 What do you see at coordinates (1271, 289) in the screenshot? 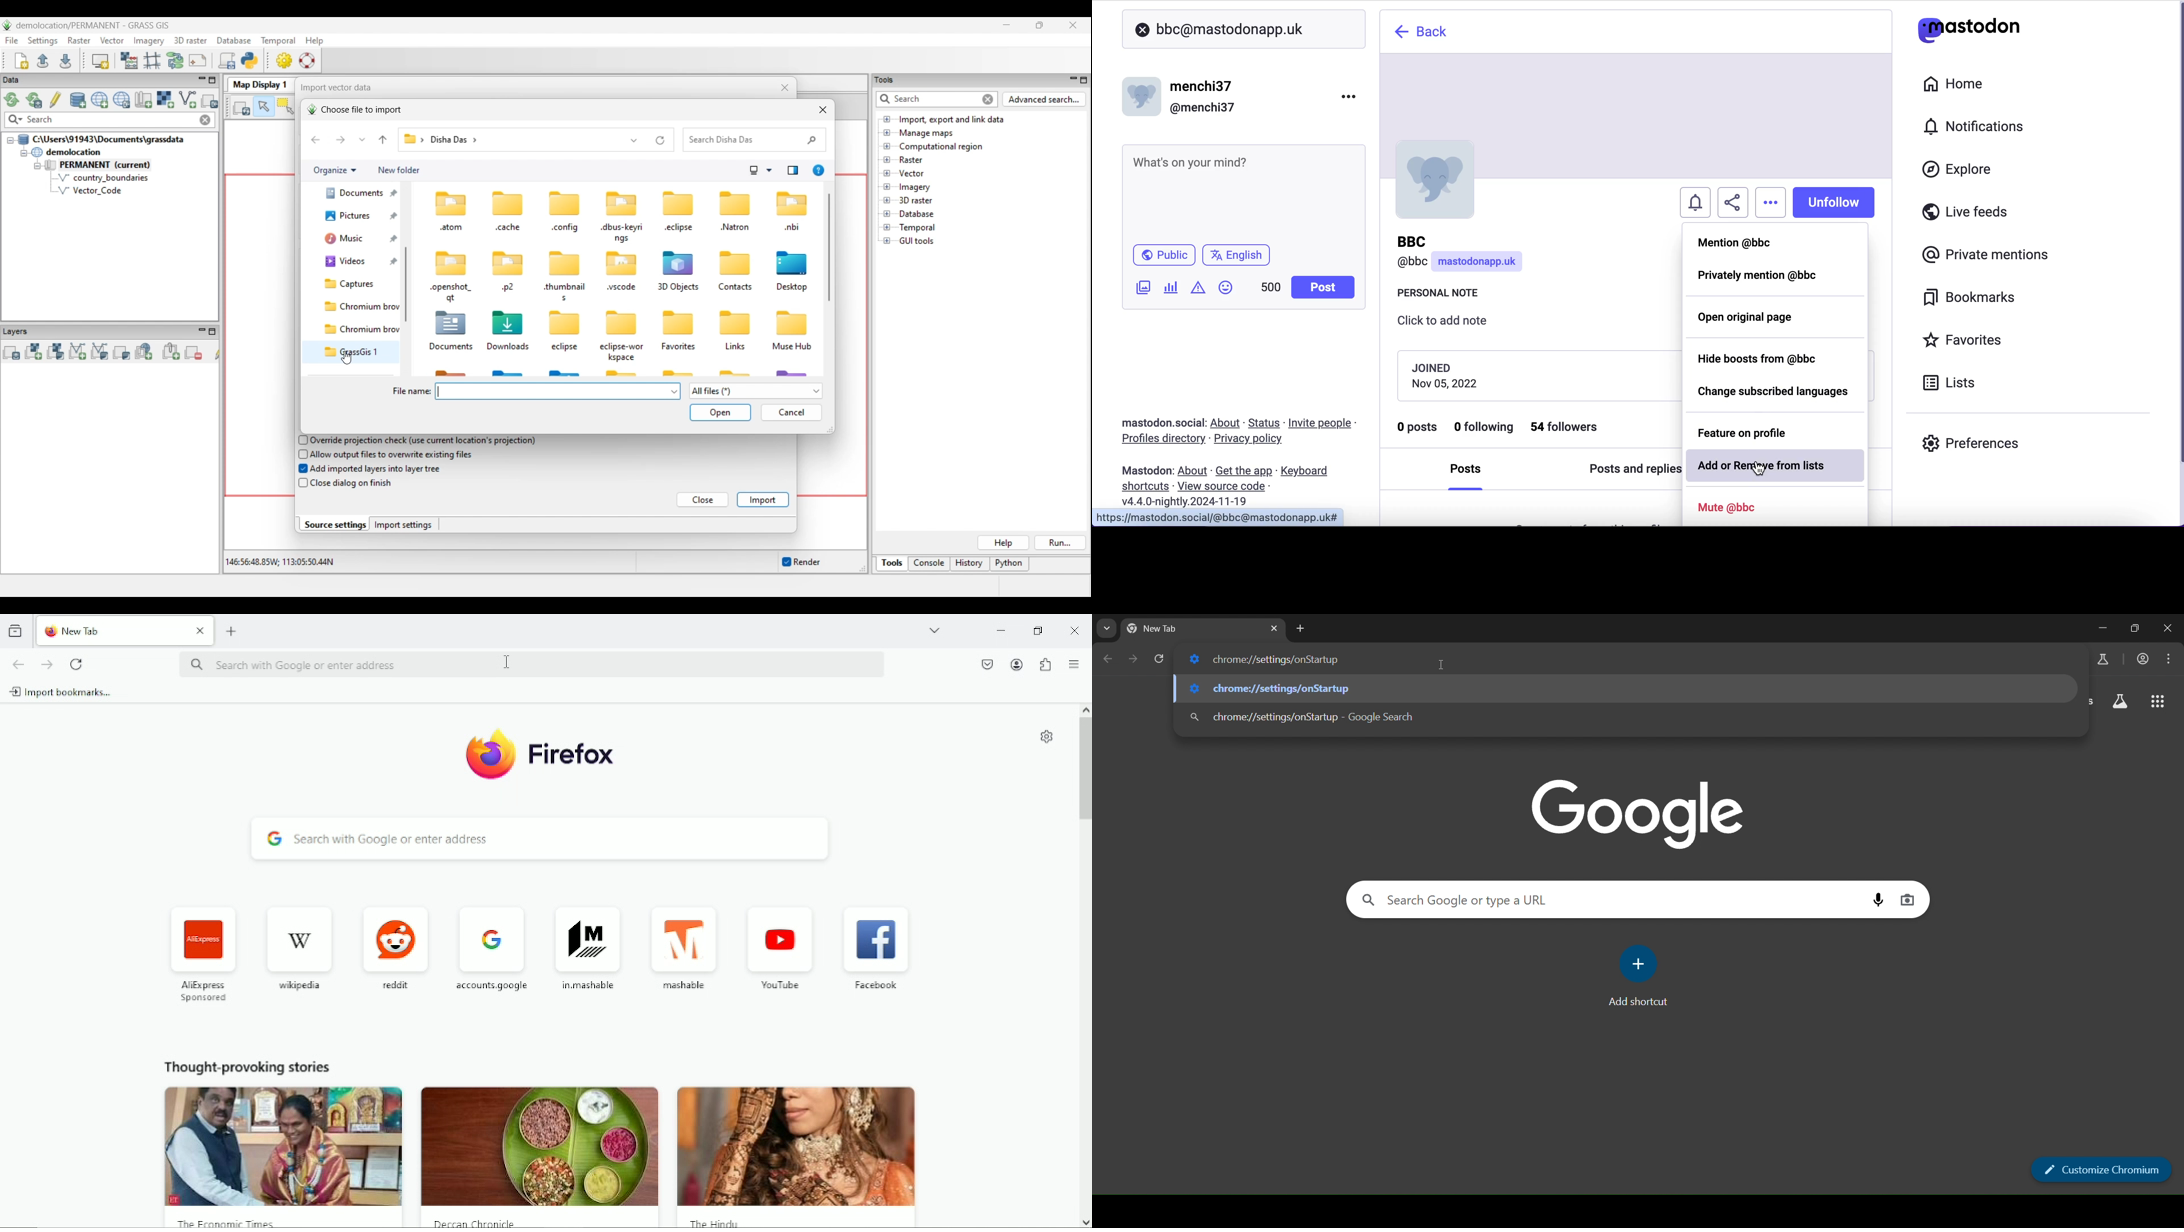
I see `characters` at bounding box center [1271, 289].